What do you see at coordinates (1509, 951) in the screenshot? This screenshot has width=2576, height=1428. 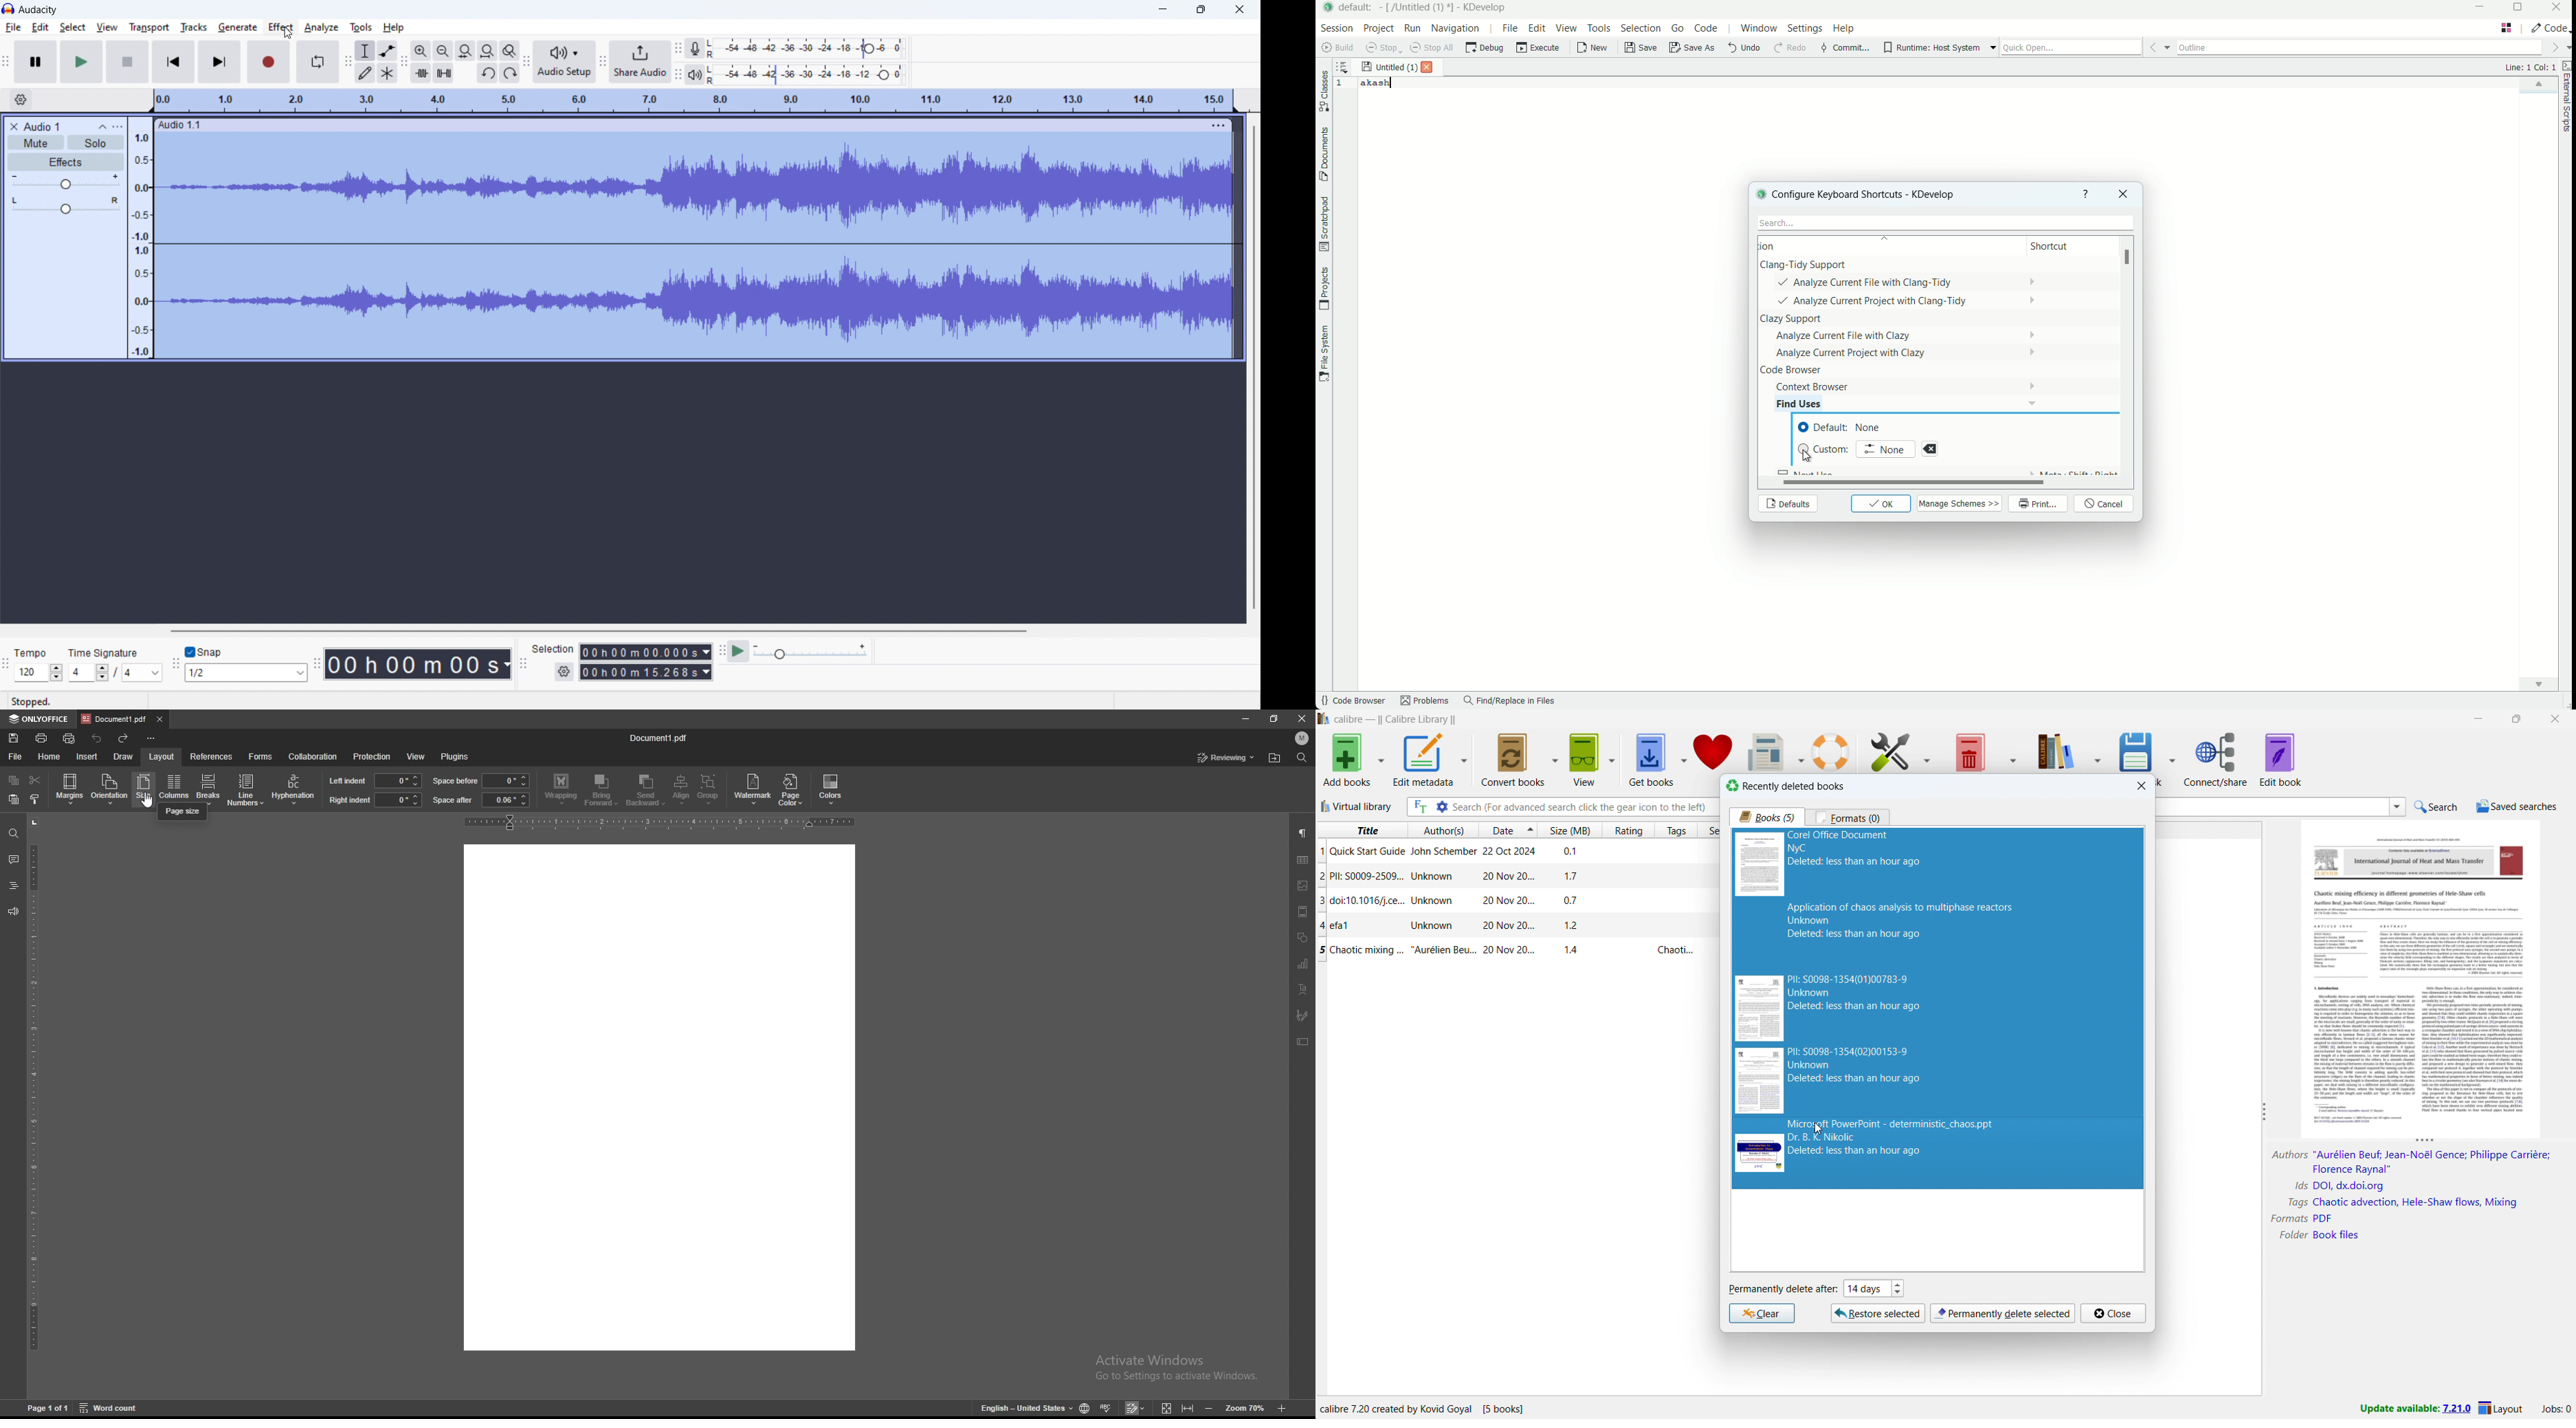 I see `single book entry` at bounding box center [1509, 951].